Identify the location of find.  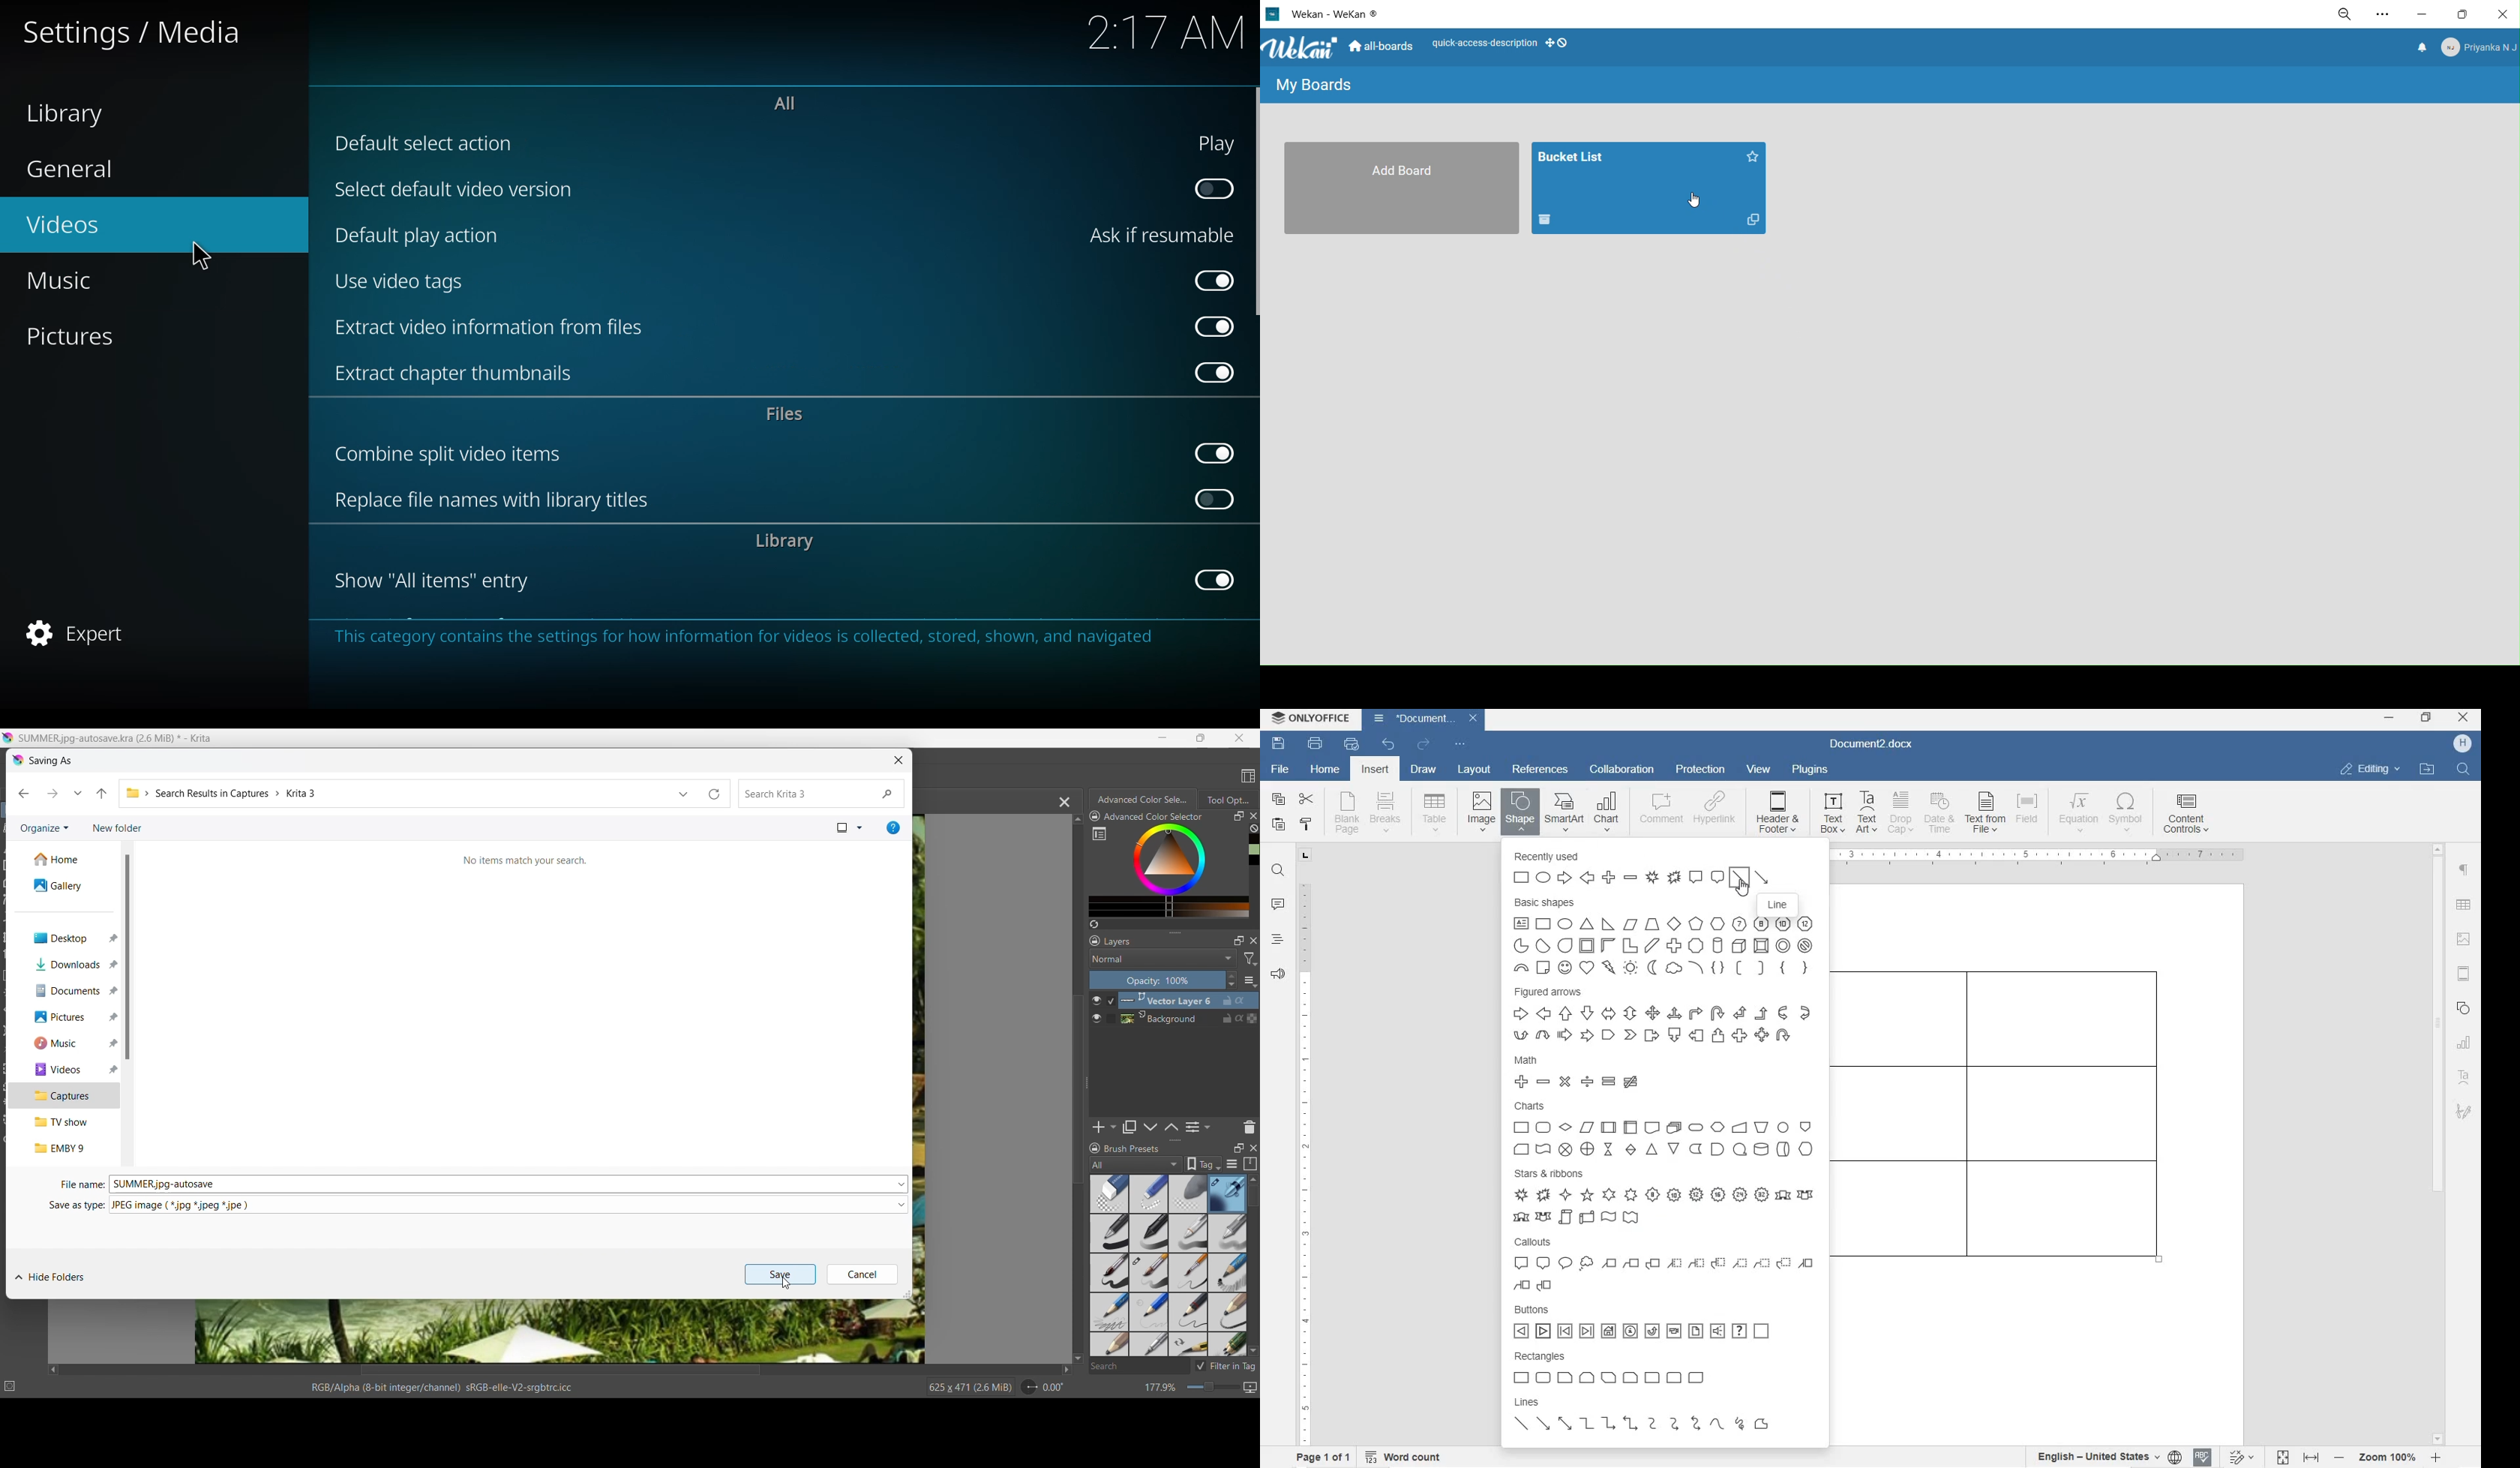
(1279, 872).